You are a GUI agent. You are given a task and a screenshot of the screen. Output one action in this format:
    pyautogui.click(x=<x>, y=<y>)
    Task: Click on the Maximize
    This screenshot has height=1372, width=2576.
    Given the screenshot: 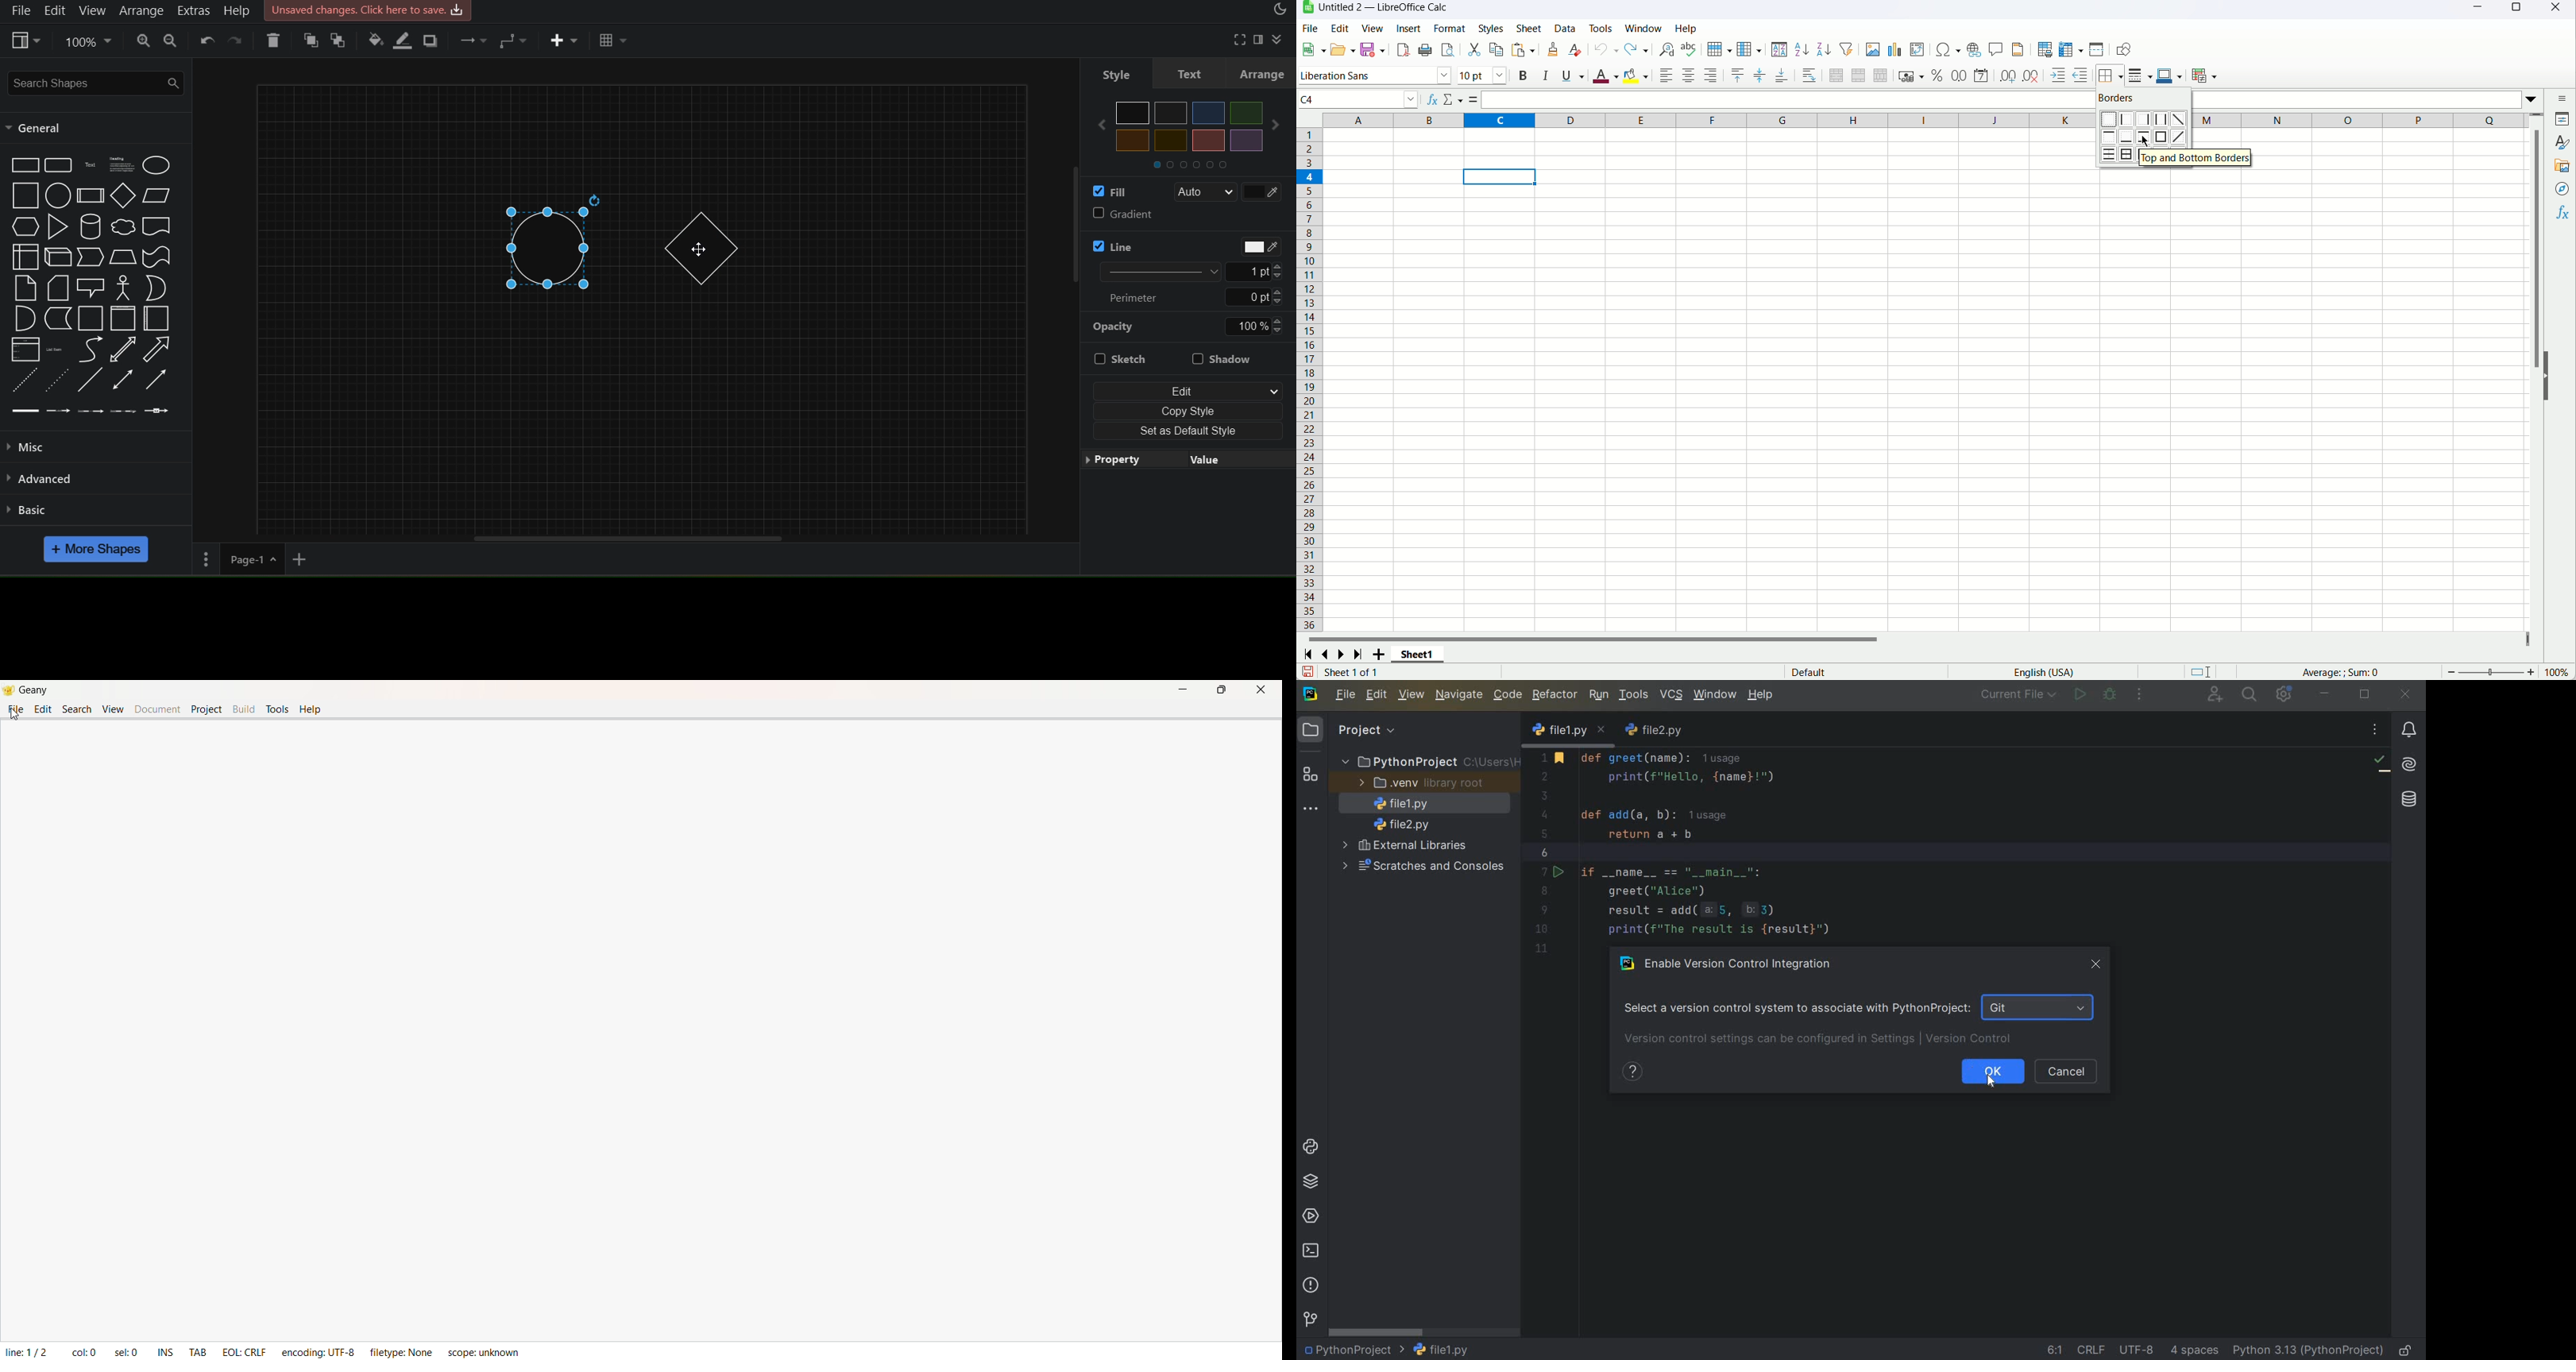 What is the action you would take?
    pyautogui.click(x=1217, y=691)
    